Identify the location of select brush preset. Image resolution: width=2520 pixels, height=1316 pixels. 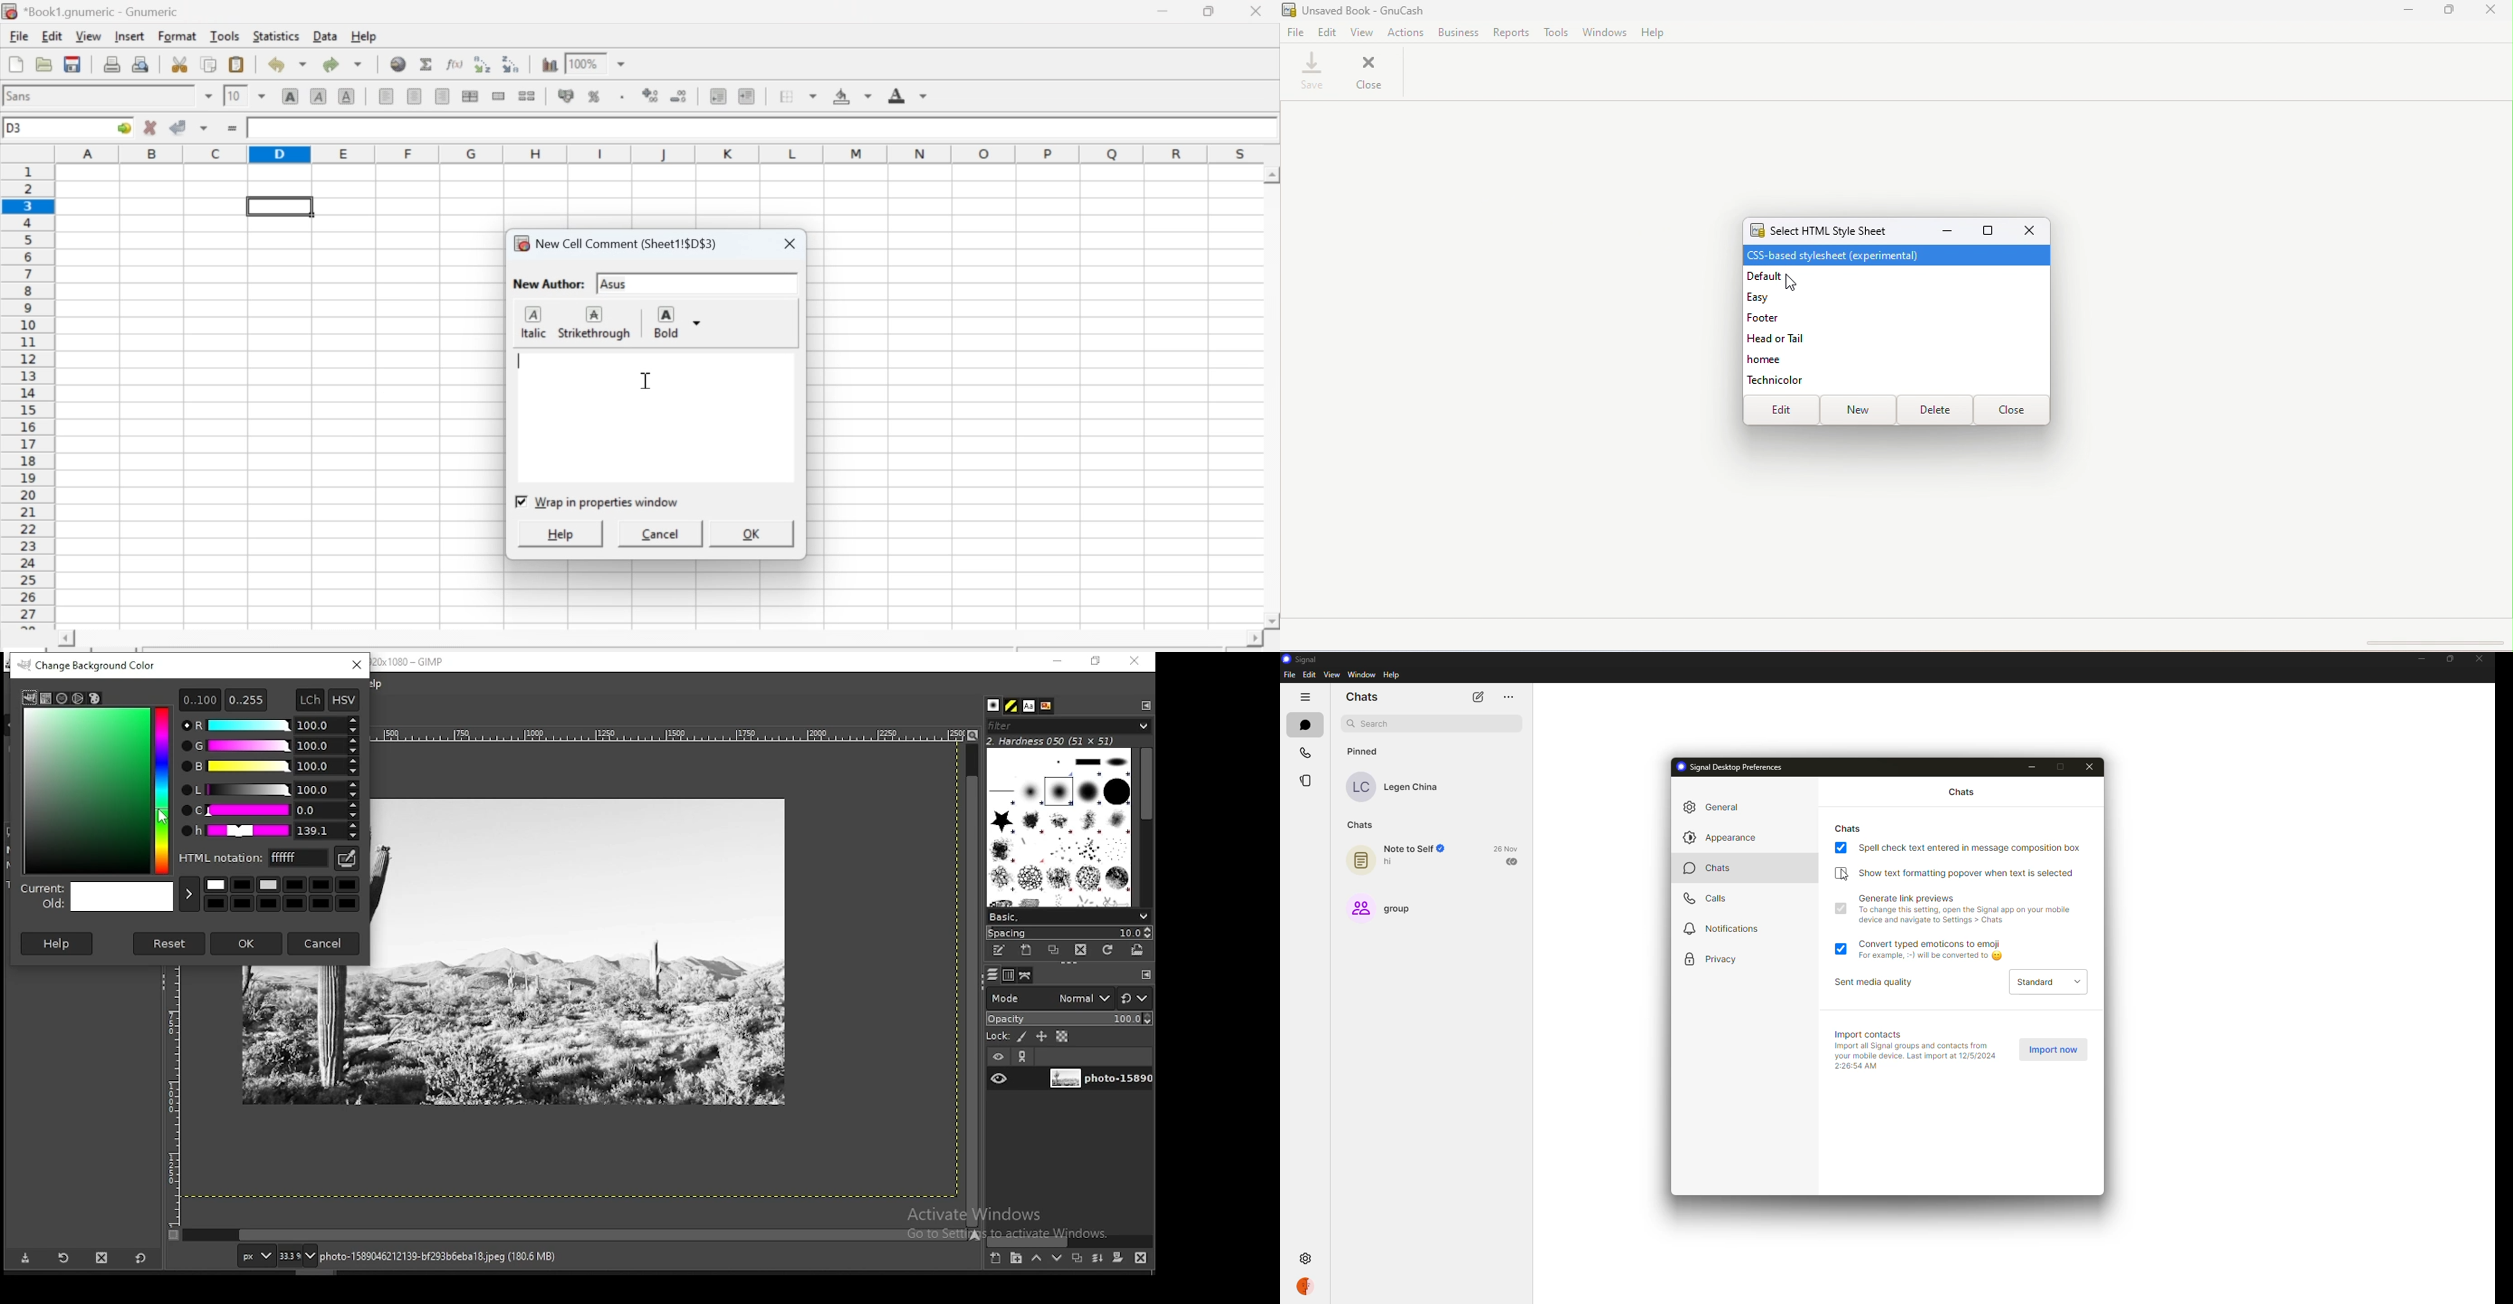
(1067, 916).